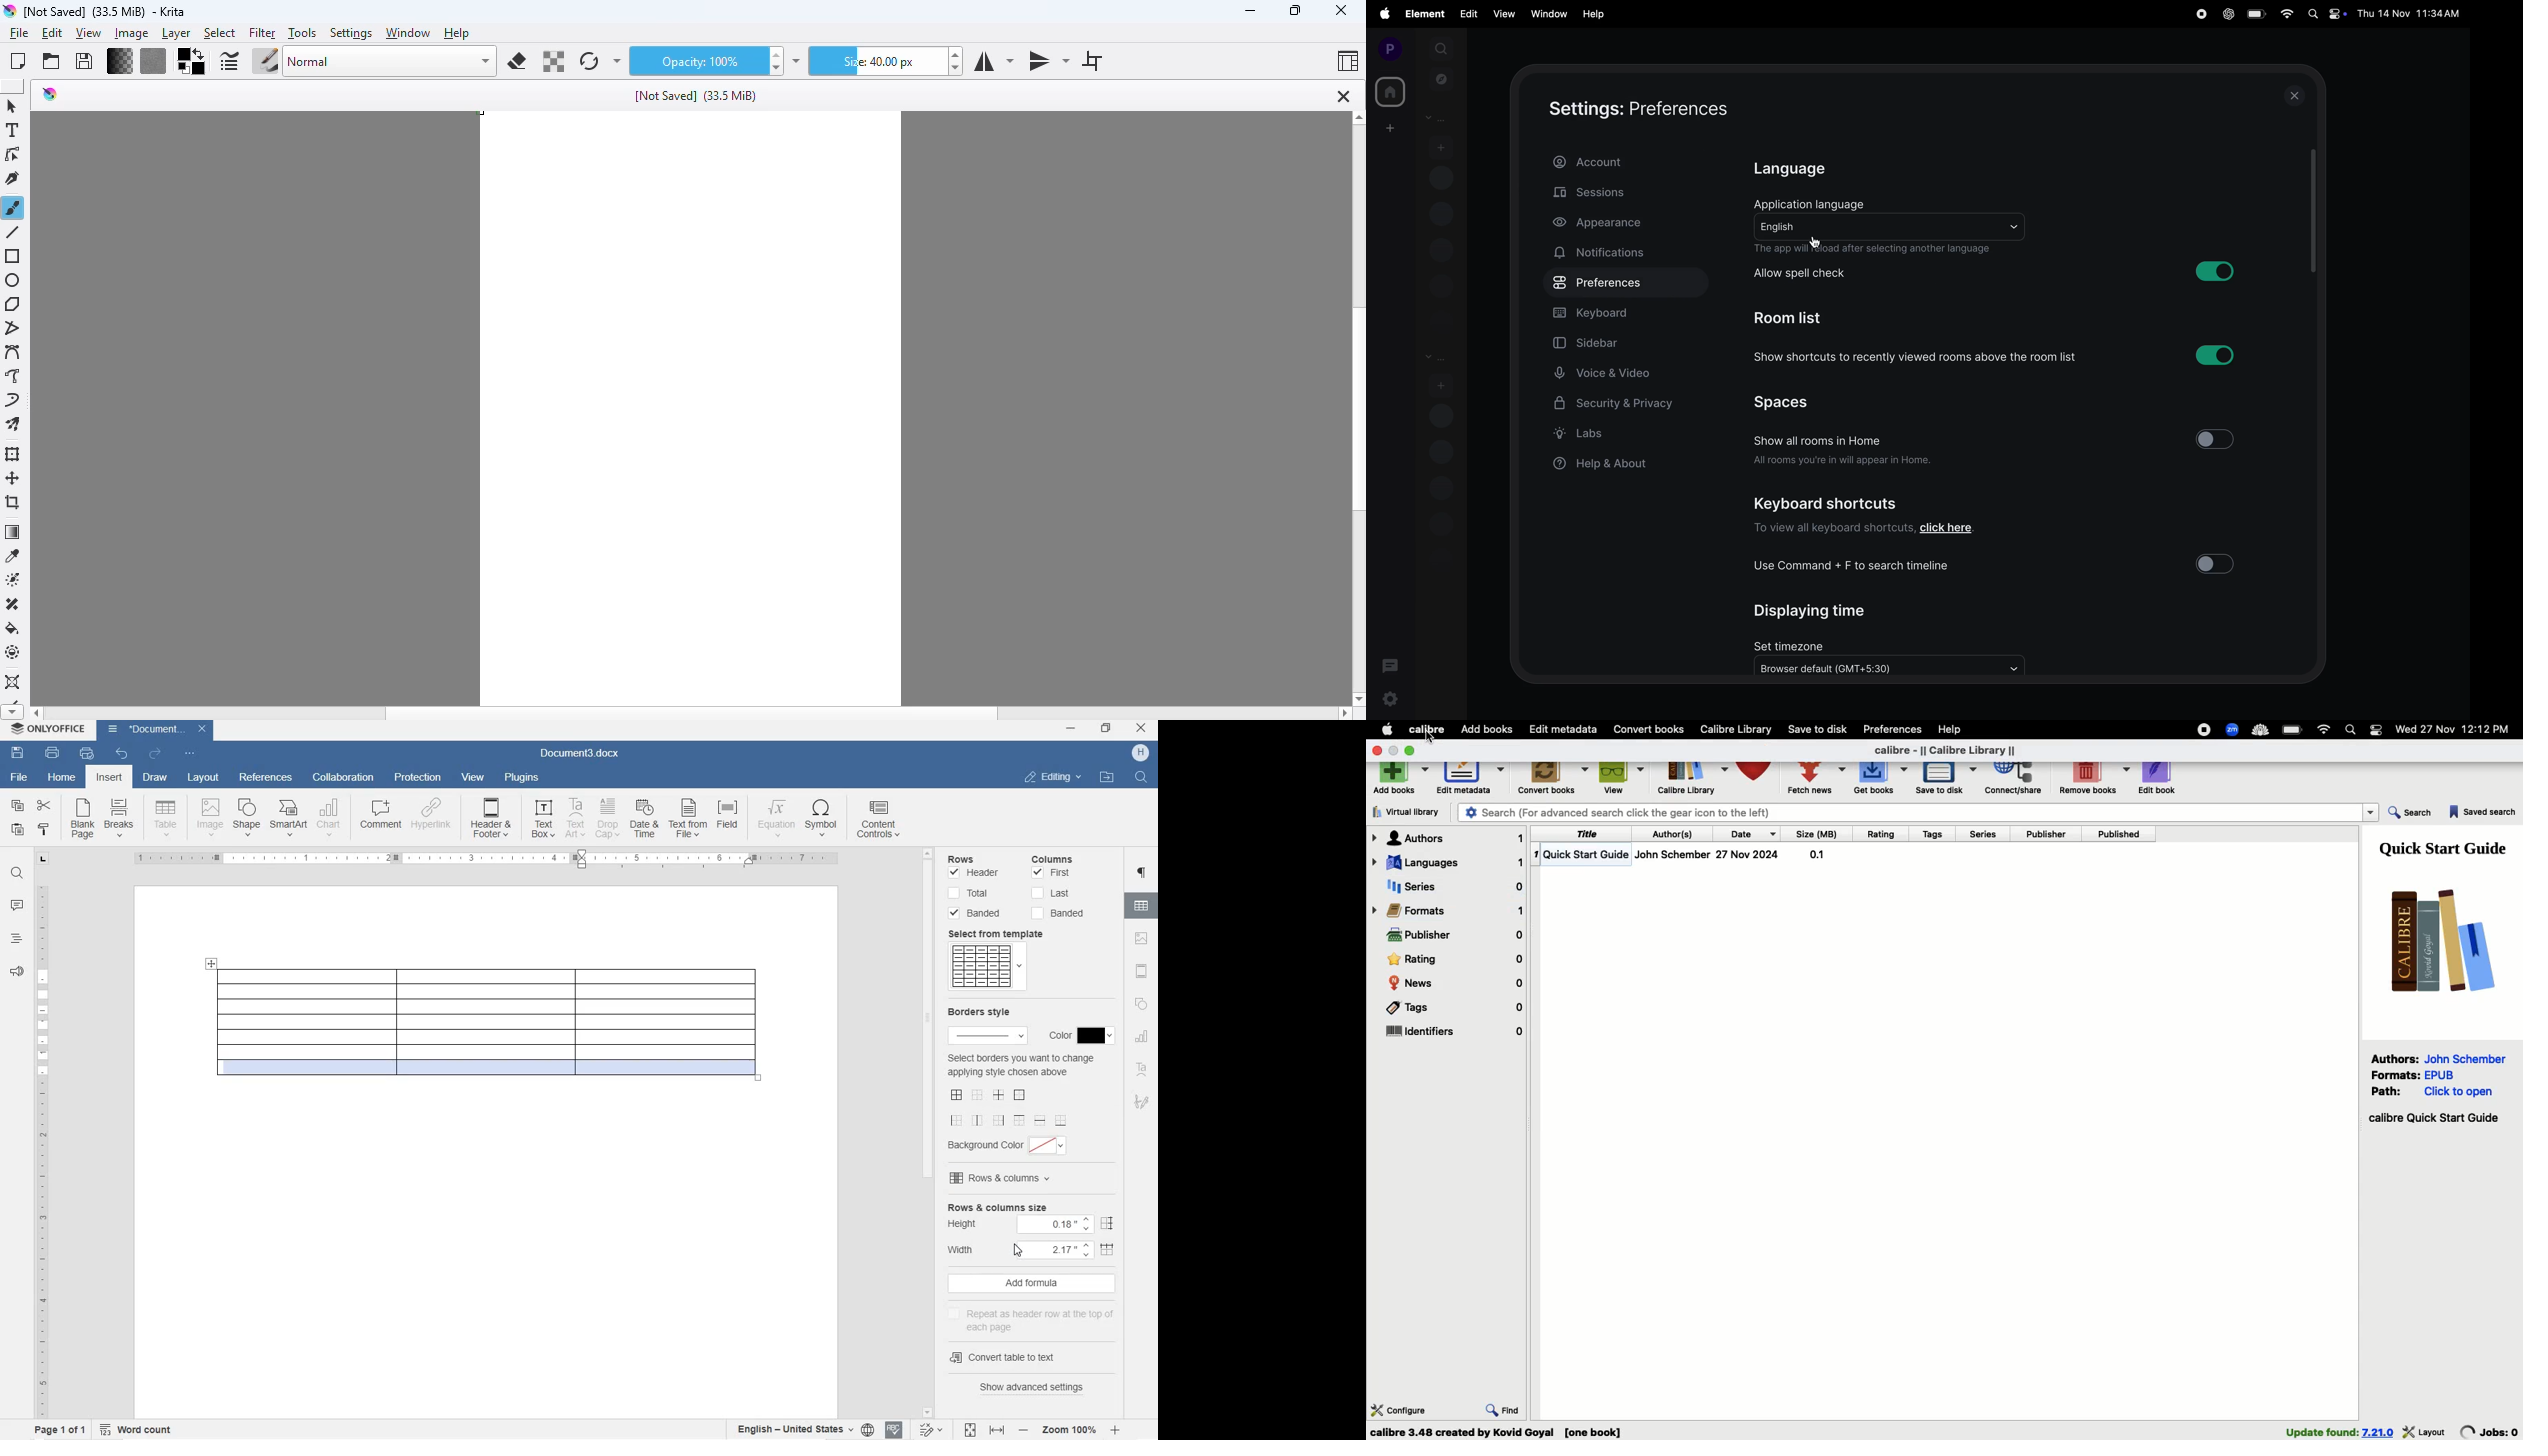 The width and height of the screenshot is (2548, 1456). I want to click on found, so click(2321, 1431).